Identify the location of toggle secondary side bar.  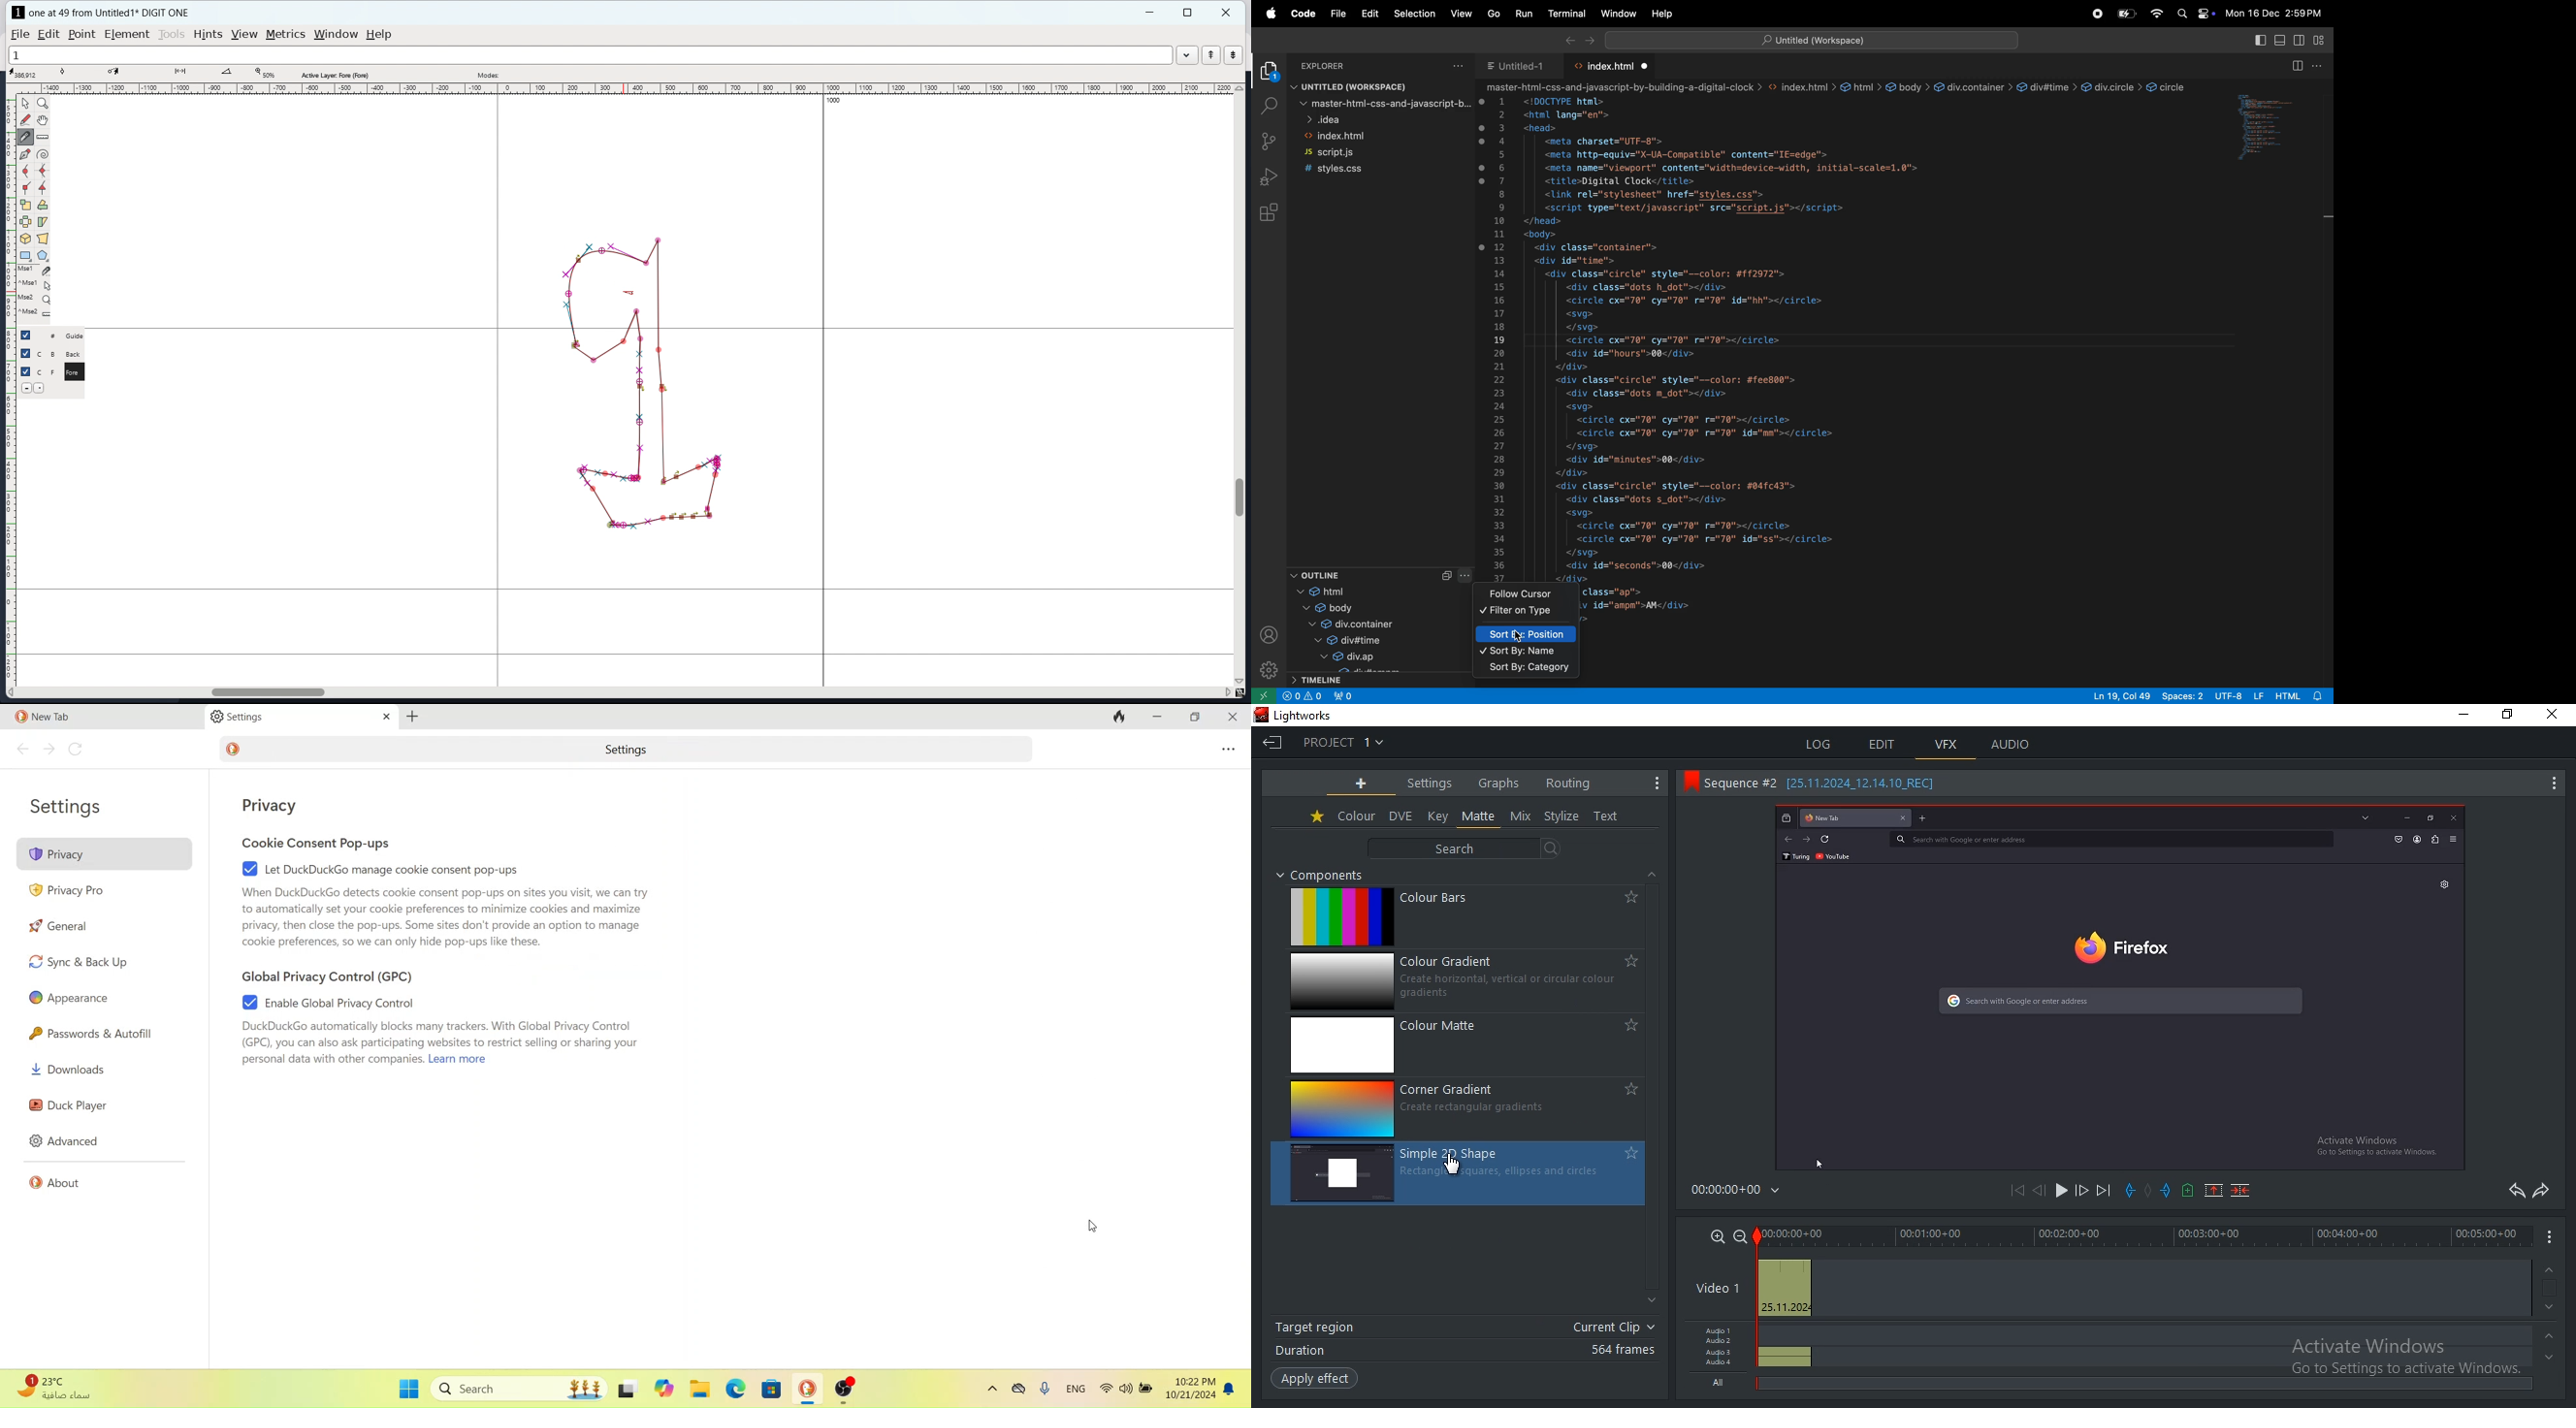
(2301, 41).